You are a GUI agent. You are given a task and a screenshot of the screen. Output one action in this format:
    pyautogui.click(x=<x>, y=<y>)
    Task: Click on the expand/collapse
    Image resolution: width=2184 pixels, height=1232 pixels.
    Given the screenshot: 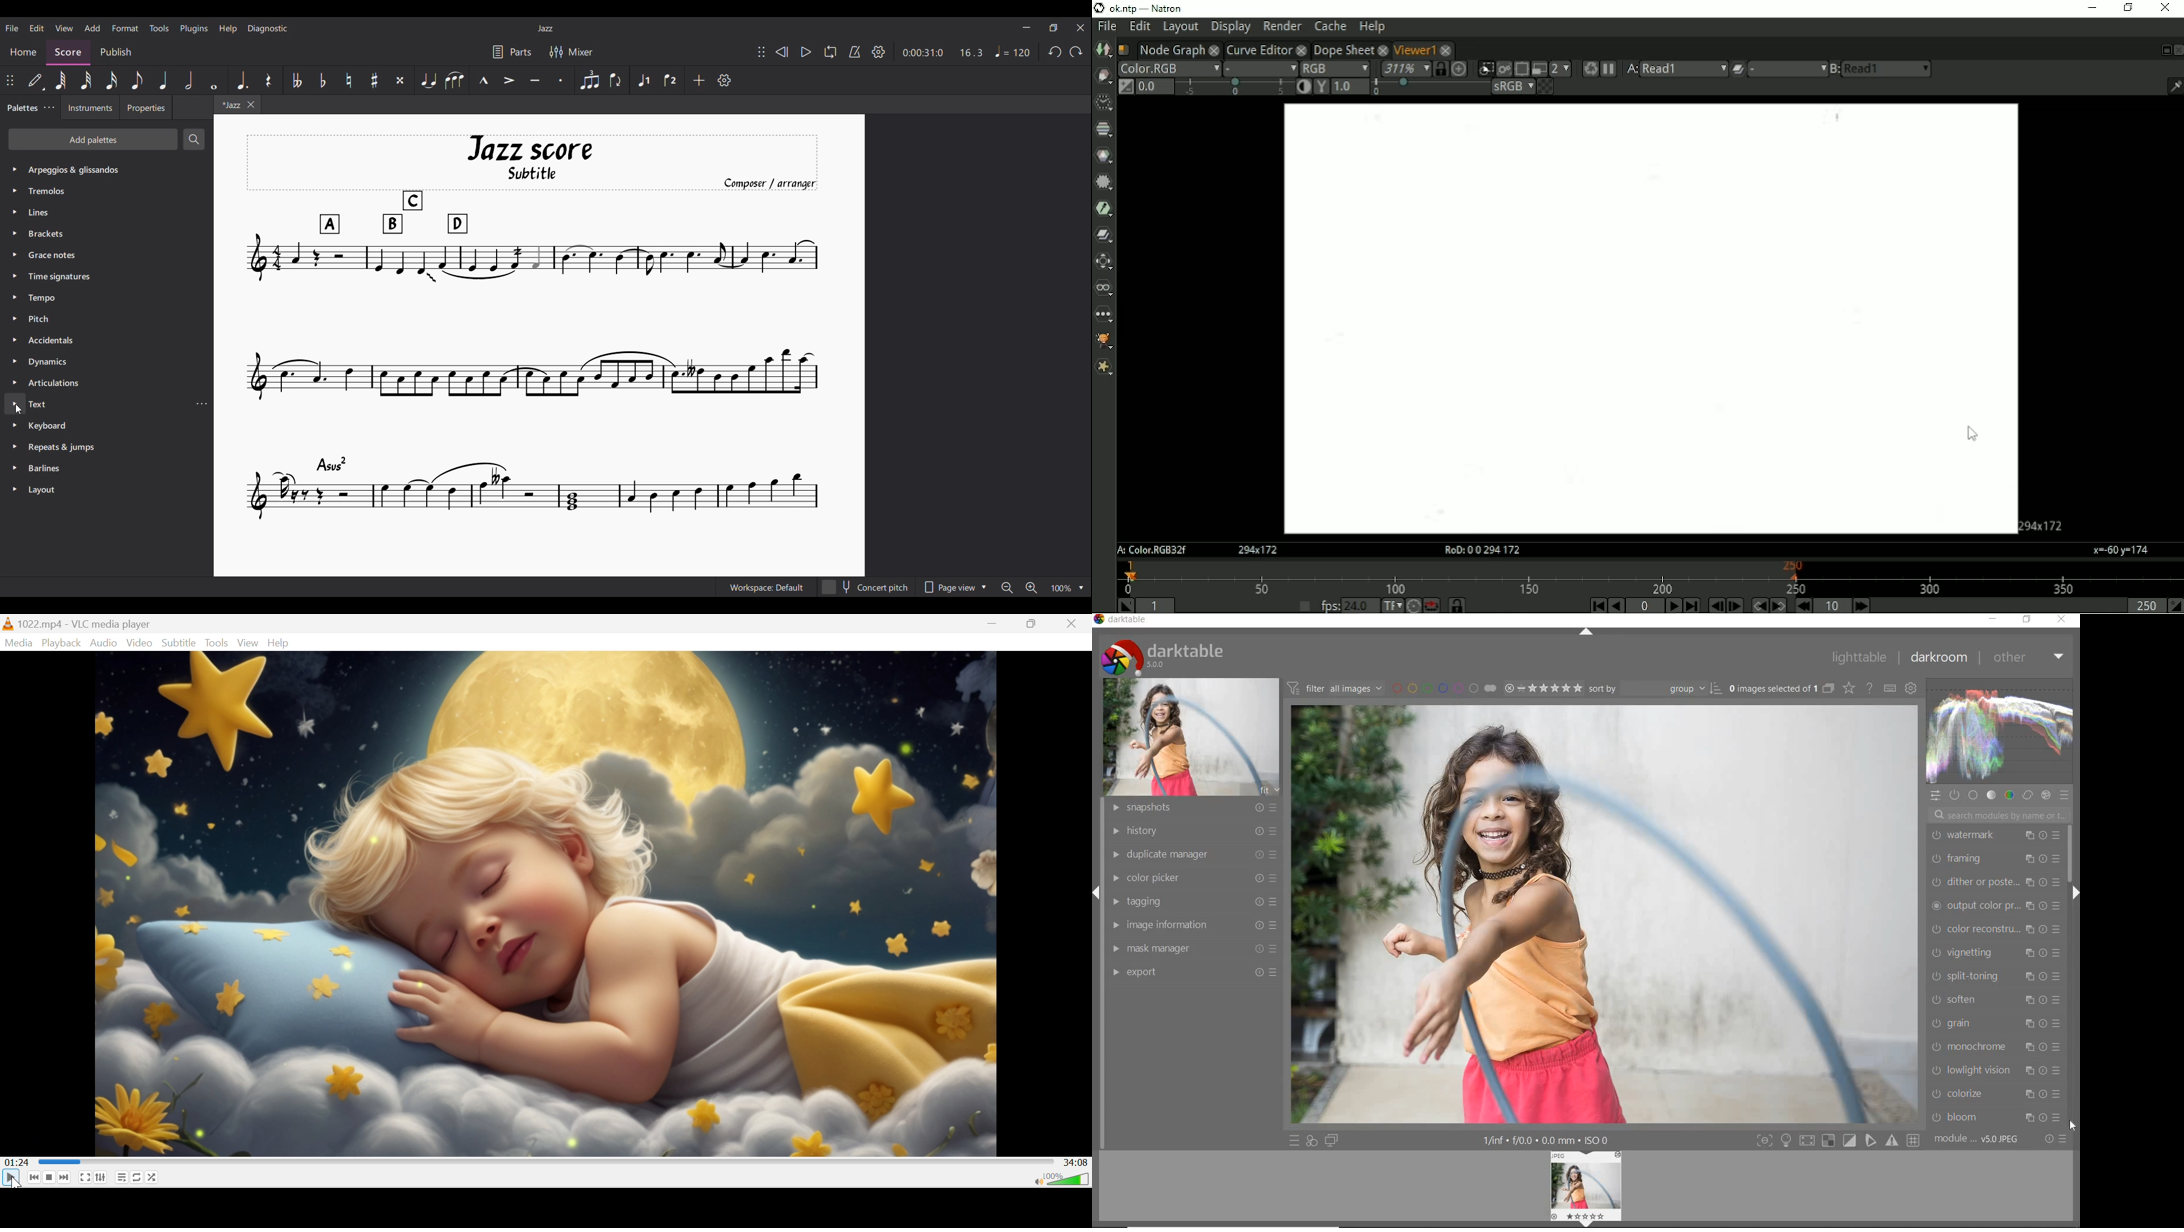 What is the action you would take?
    pyautogui.click(x=2074, y=894)
    